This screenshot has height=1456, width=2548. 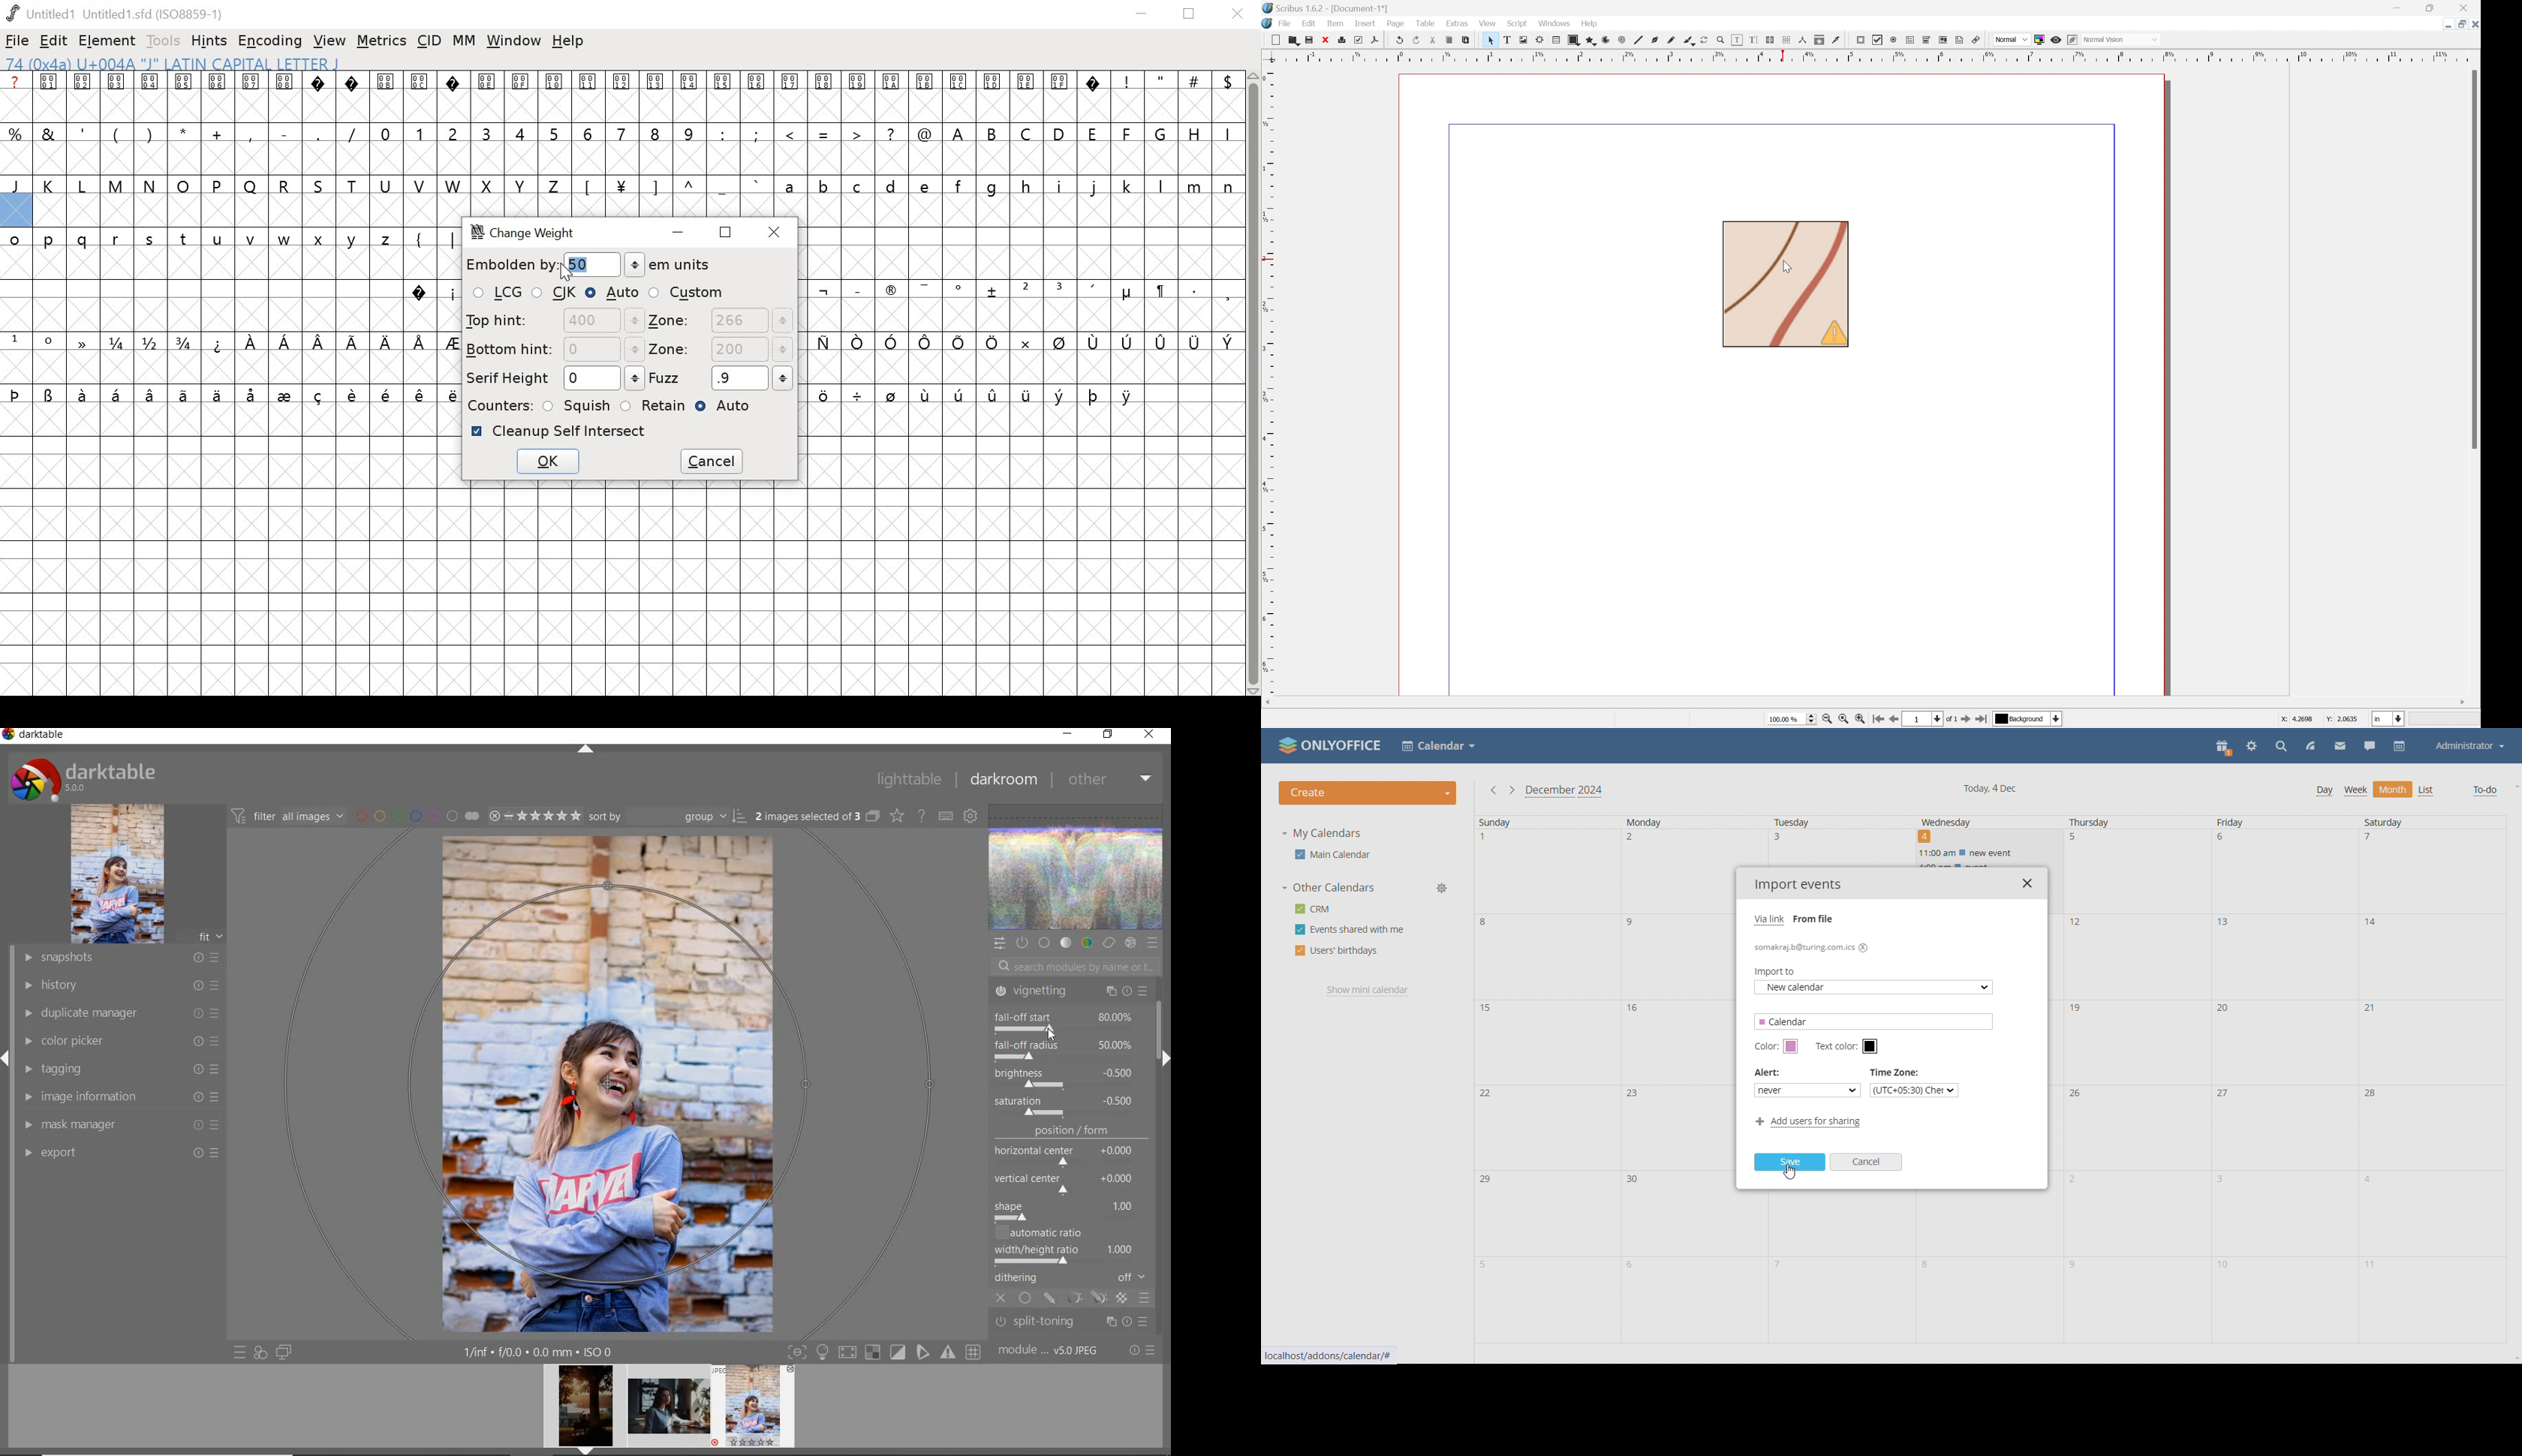 I want to click on close, so click(x=2027, y=883).